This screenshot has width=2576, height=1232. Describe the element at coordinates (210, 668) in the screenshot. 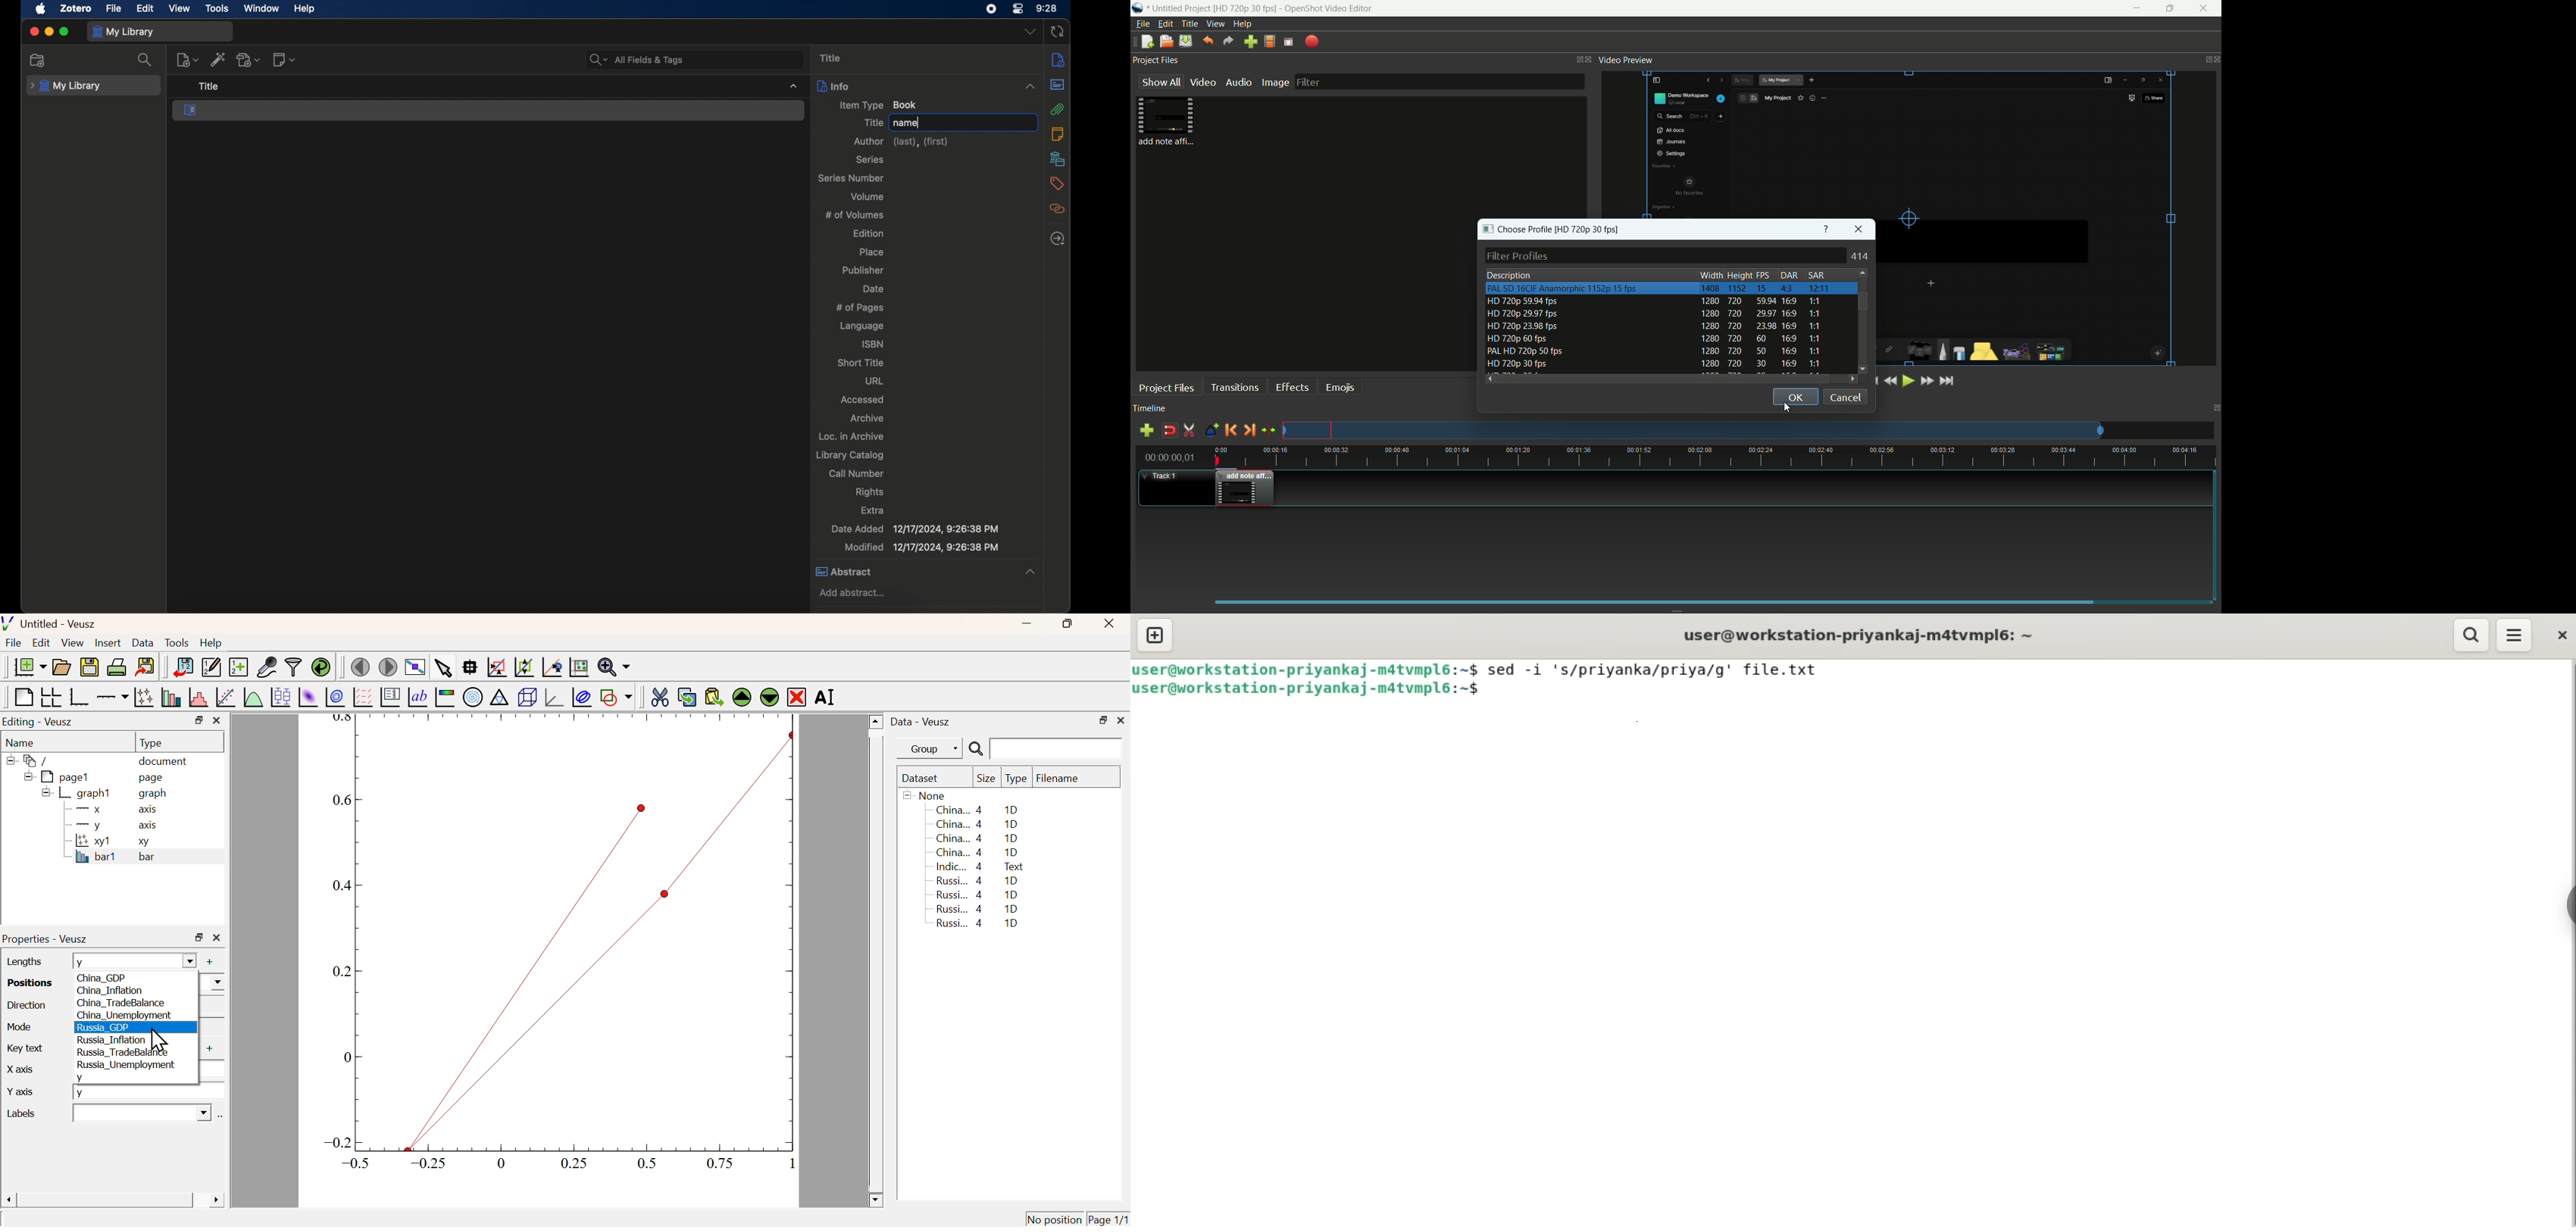

I see `Edit or add new data sets` at that location.